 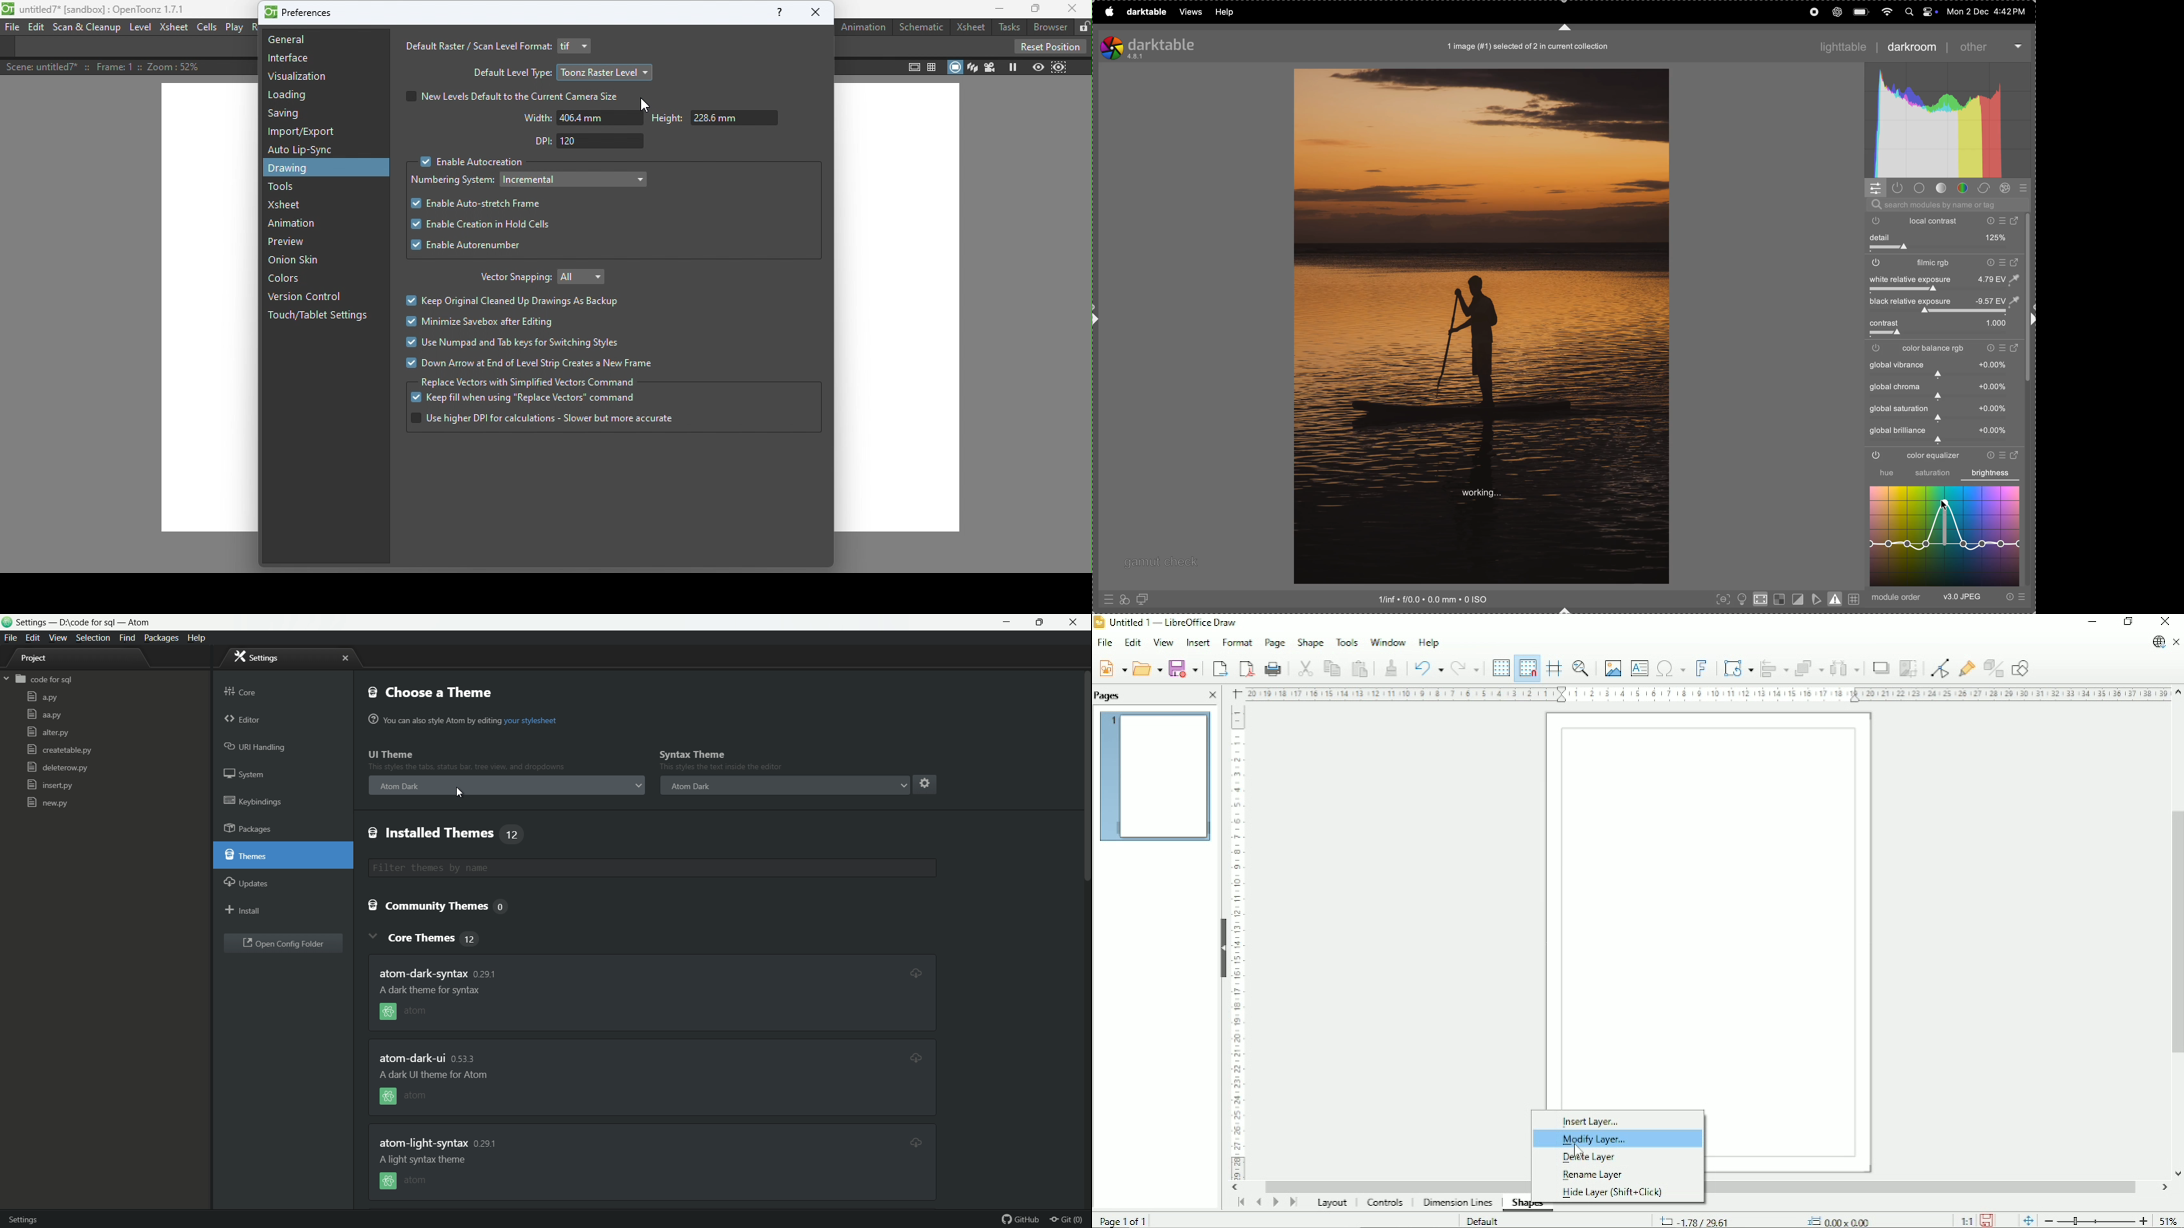 What do you see at coordinates (1939, 668) in the screenshot?
I see `toggle point edit mode` at bounding box center [1939, 668].